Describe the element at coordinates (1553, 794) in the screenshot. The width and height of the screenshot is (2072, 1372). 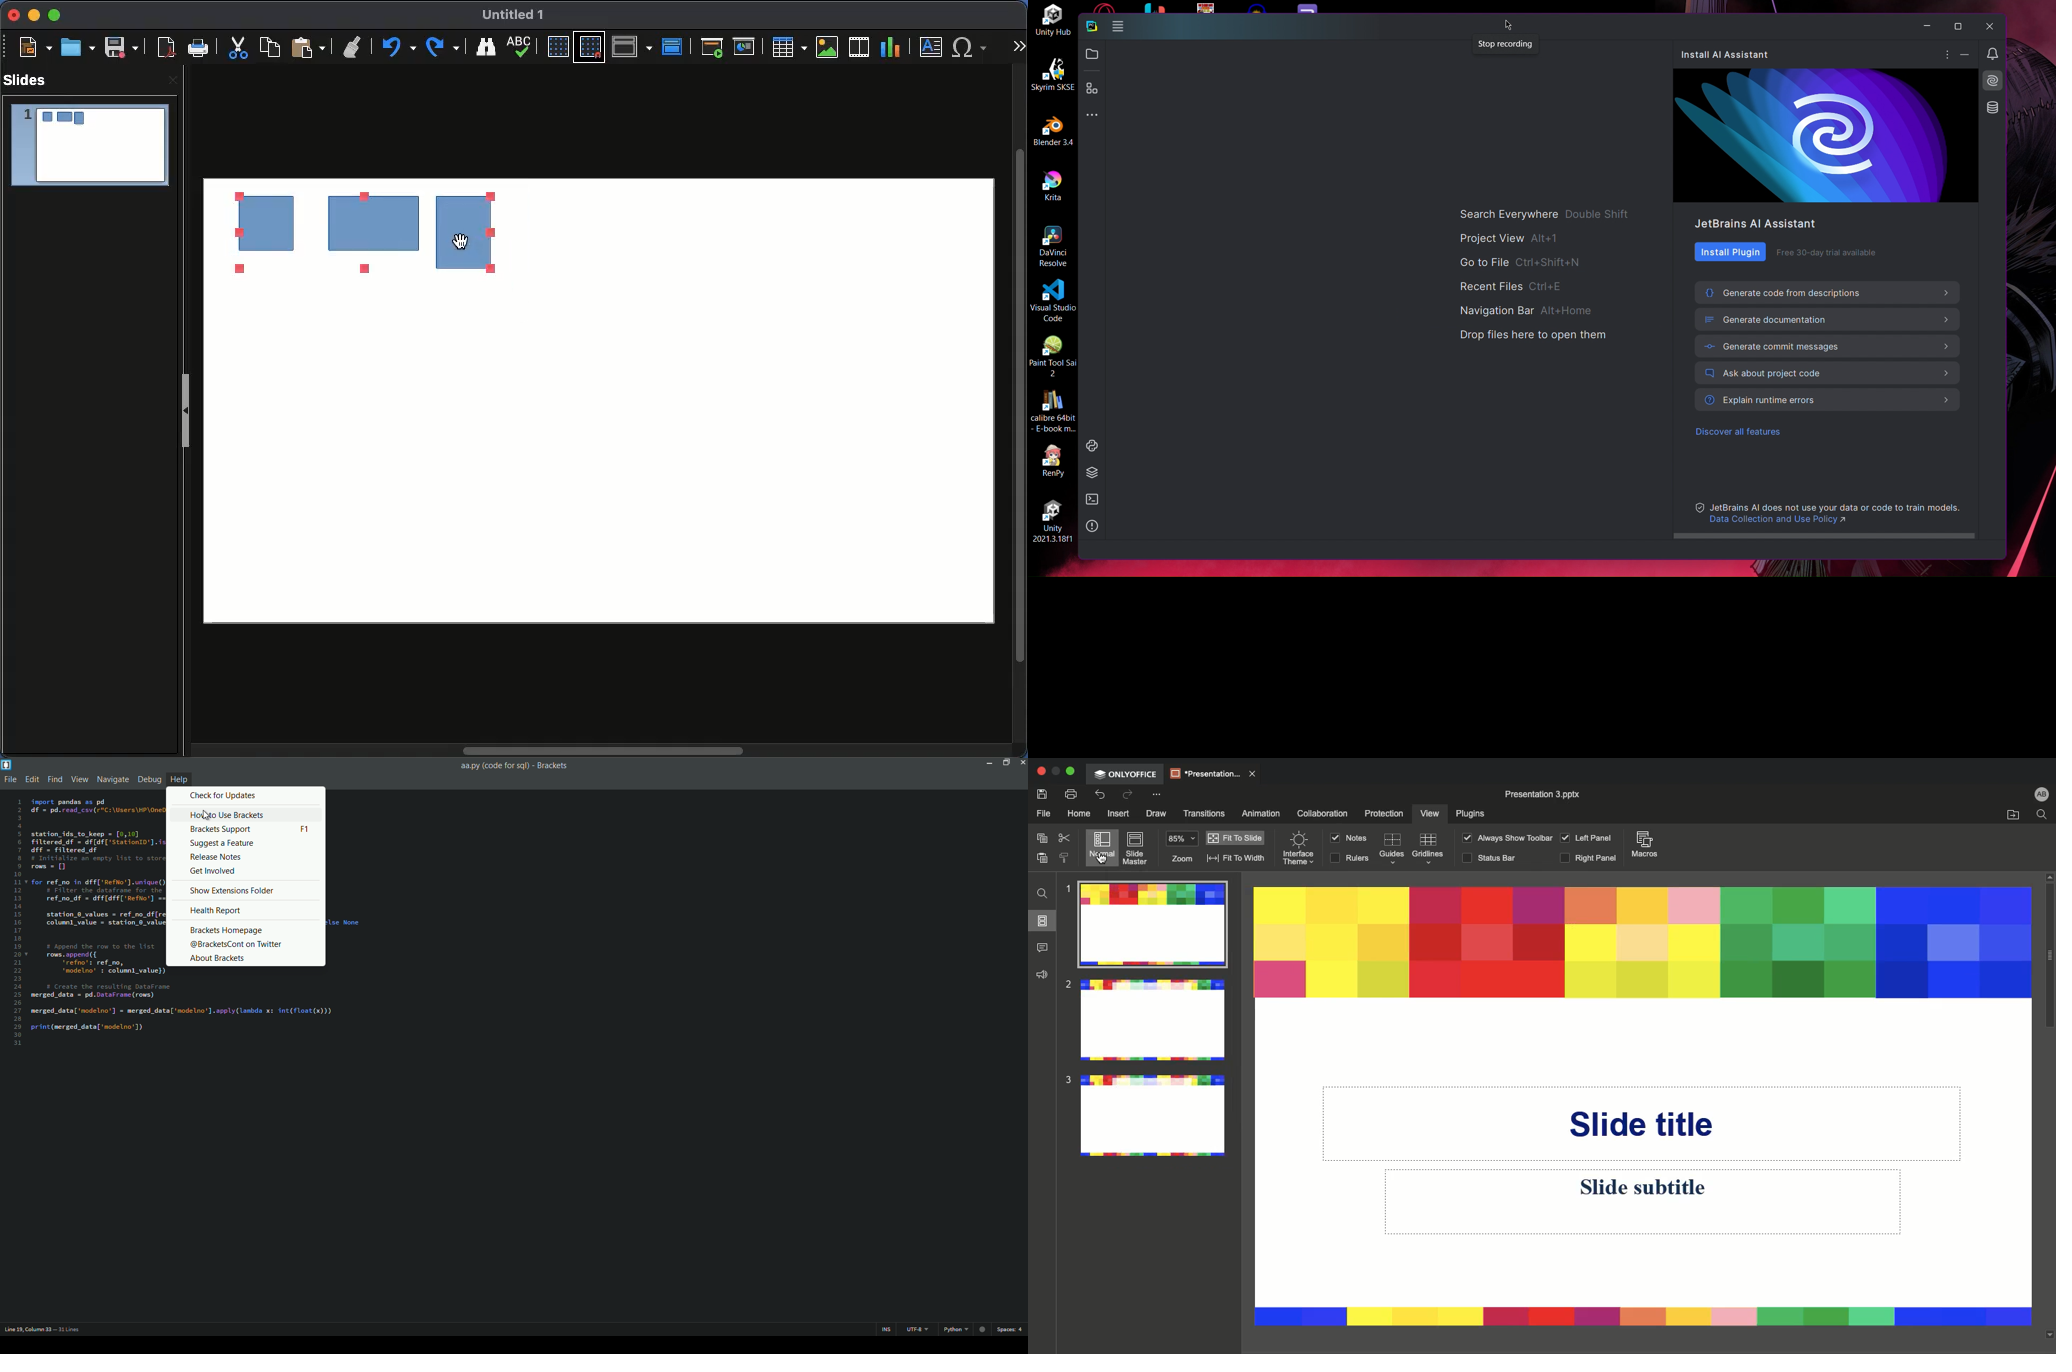
I see `Presentation 3 pptx.` at that location.